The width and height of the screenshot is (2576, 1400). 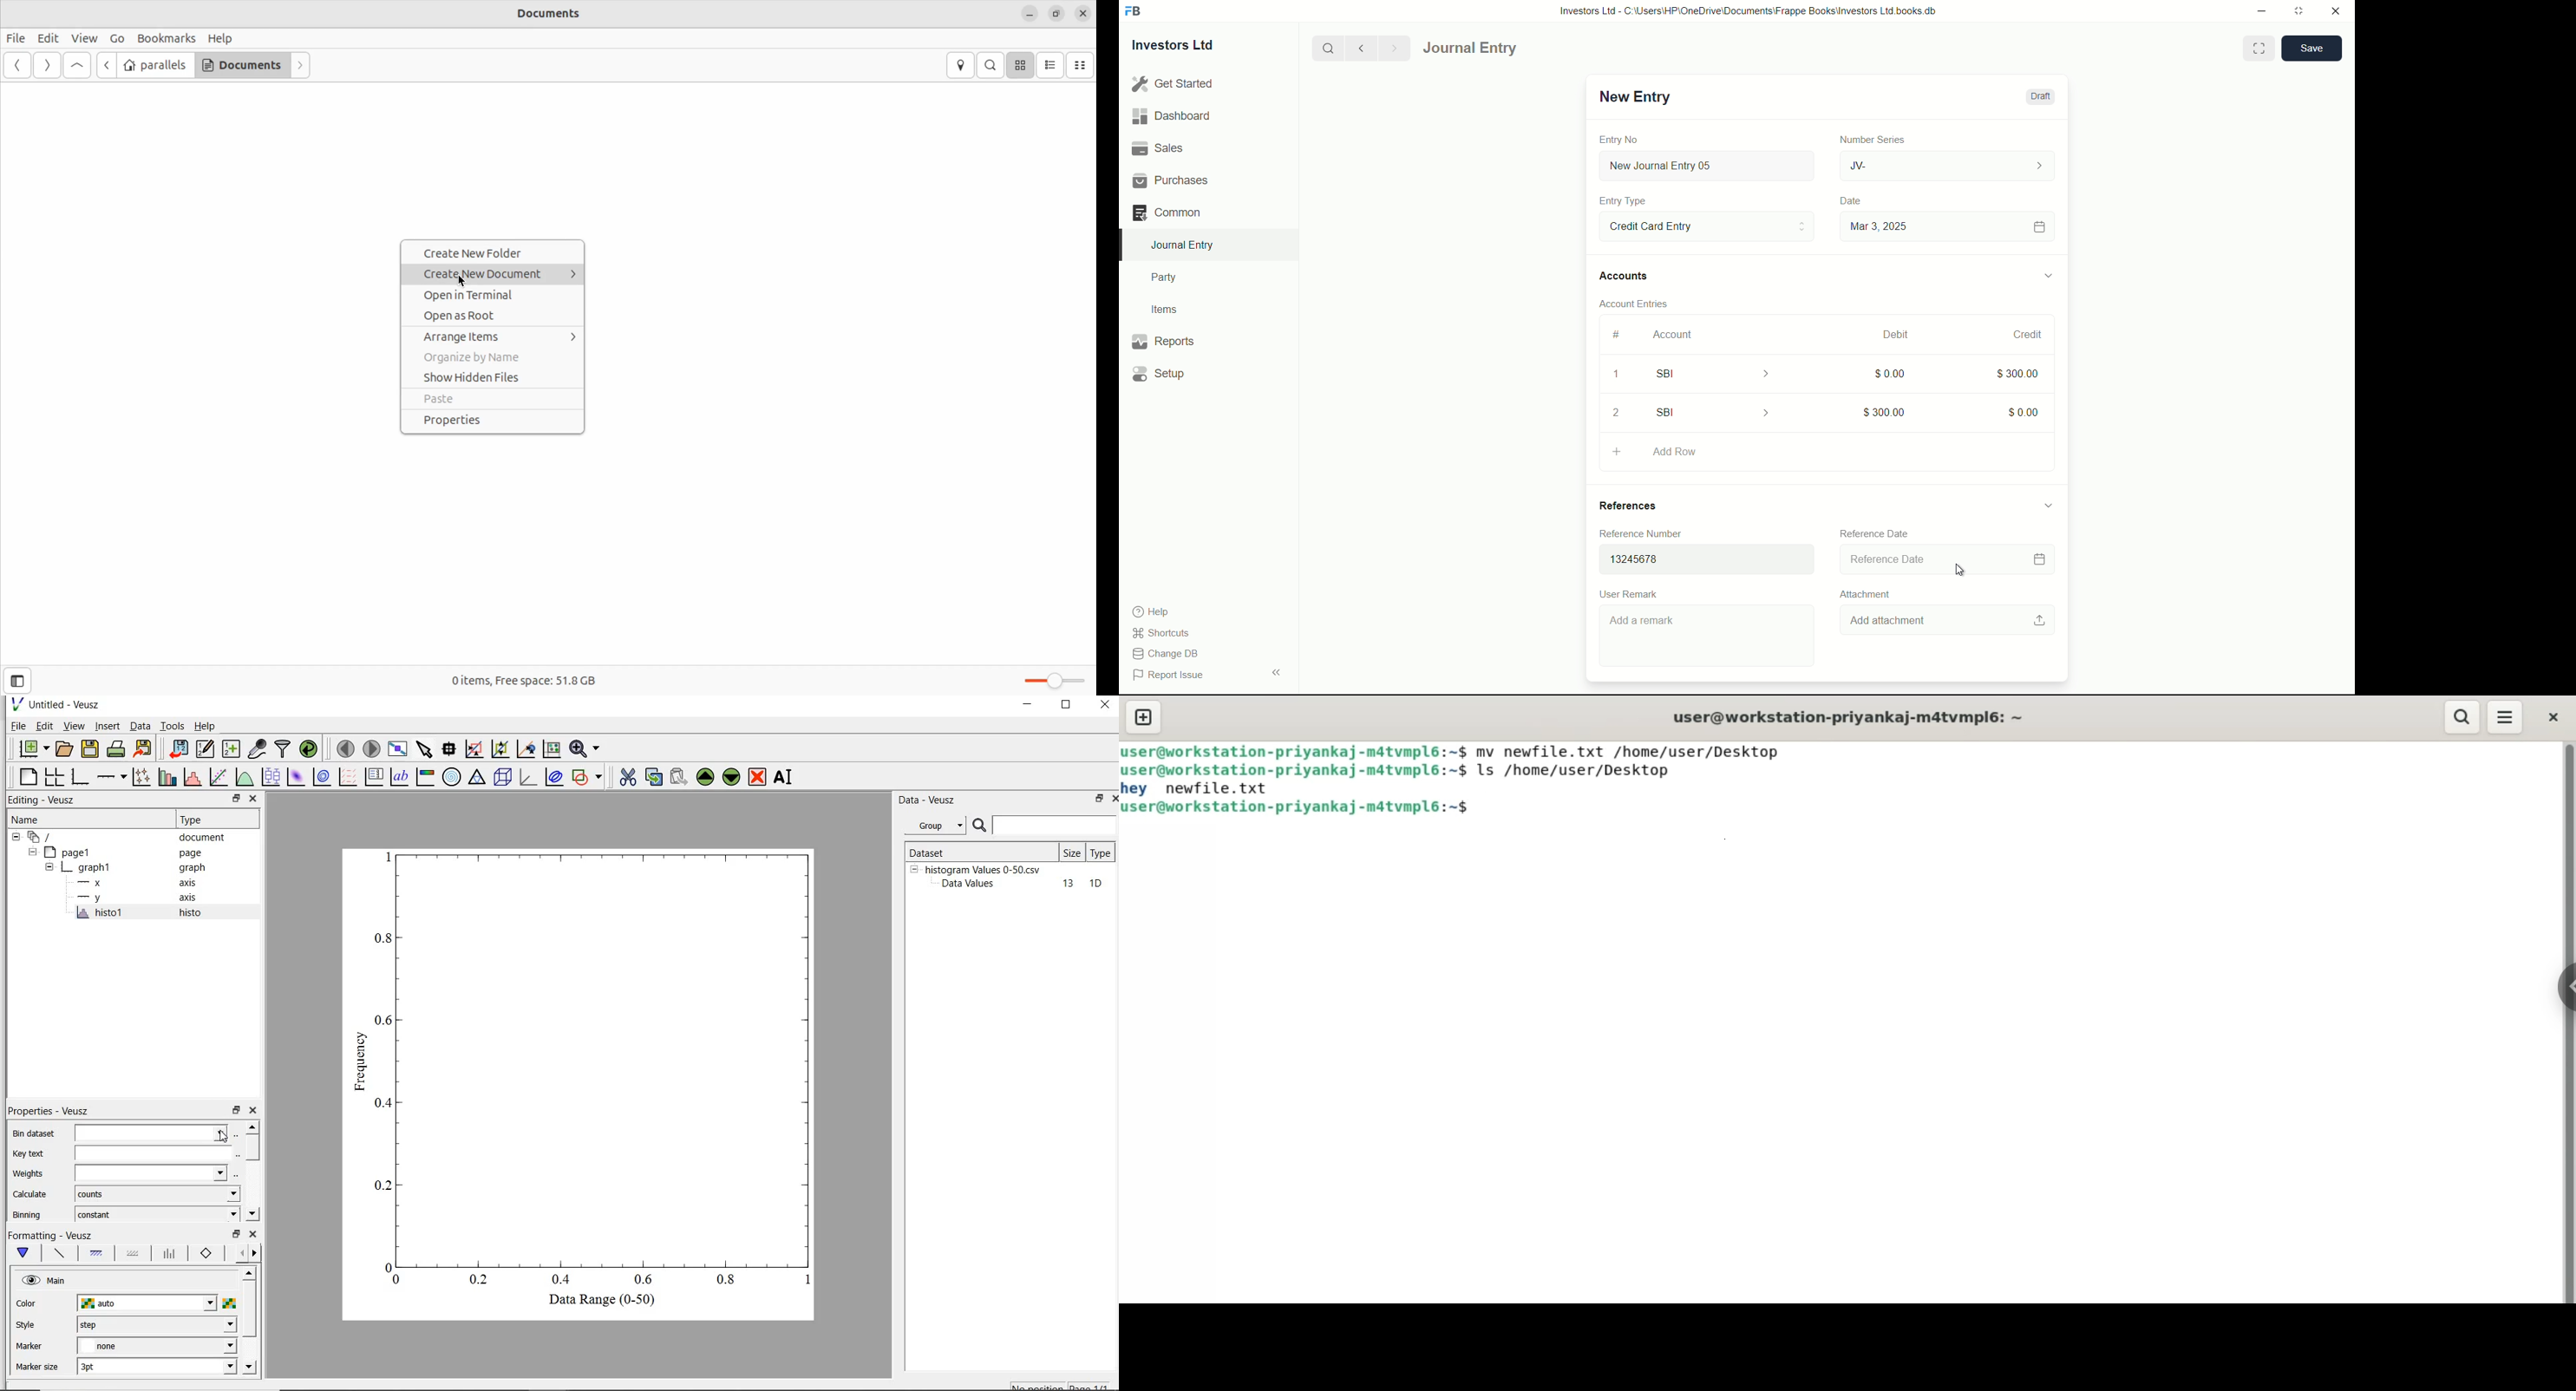 What do you see at coordinates (1623, 201) in the screenshot?
I see `Entry Type` at bounding box center [1623, 201].